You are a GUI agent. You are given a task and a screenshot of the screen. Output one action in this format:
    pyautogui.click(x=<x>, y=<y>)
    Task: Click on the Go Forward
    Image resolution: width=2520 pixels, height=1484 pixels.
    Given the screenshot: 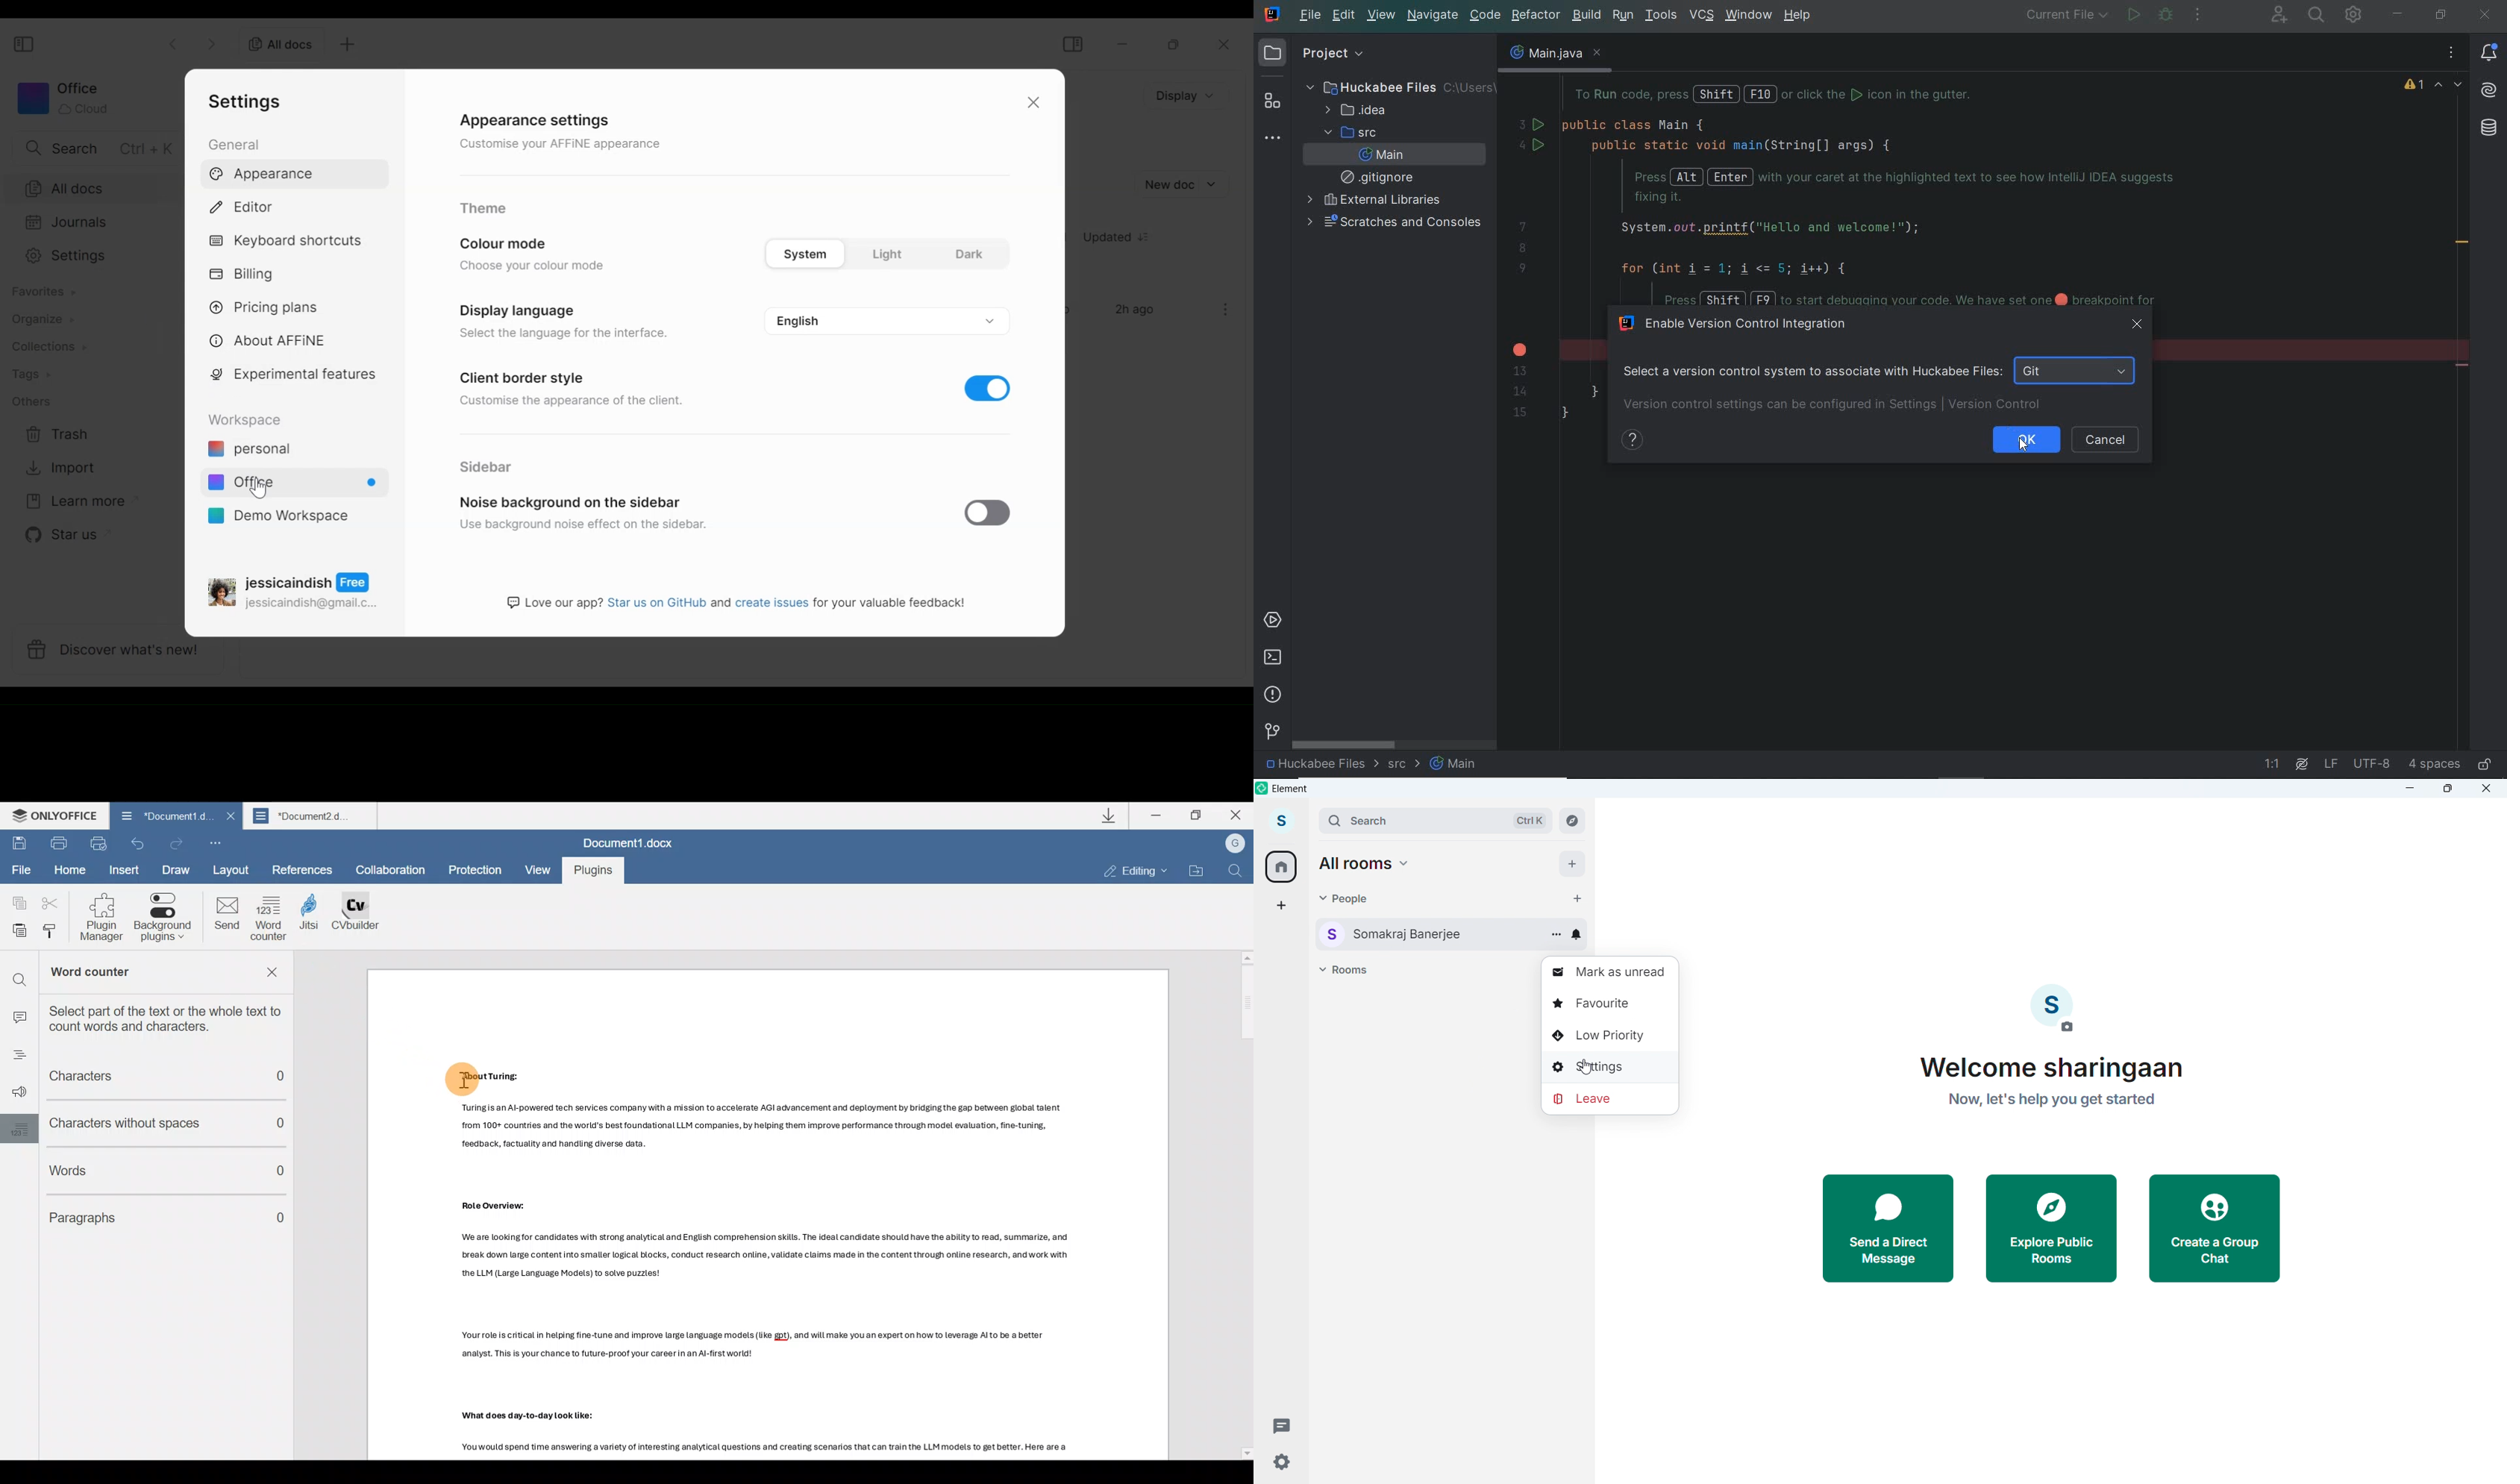 What is the action you would take?
    pyautogui.click(x=212, y=42)
    